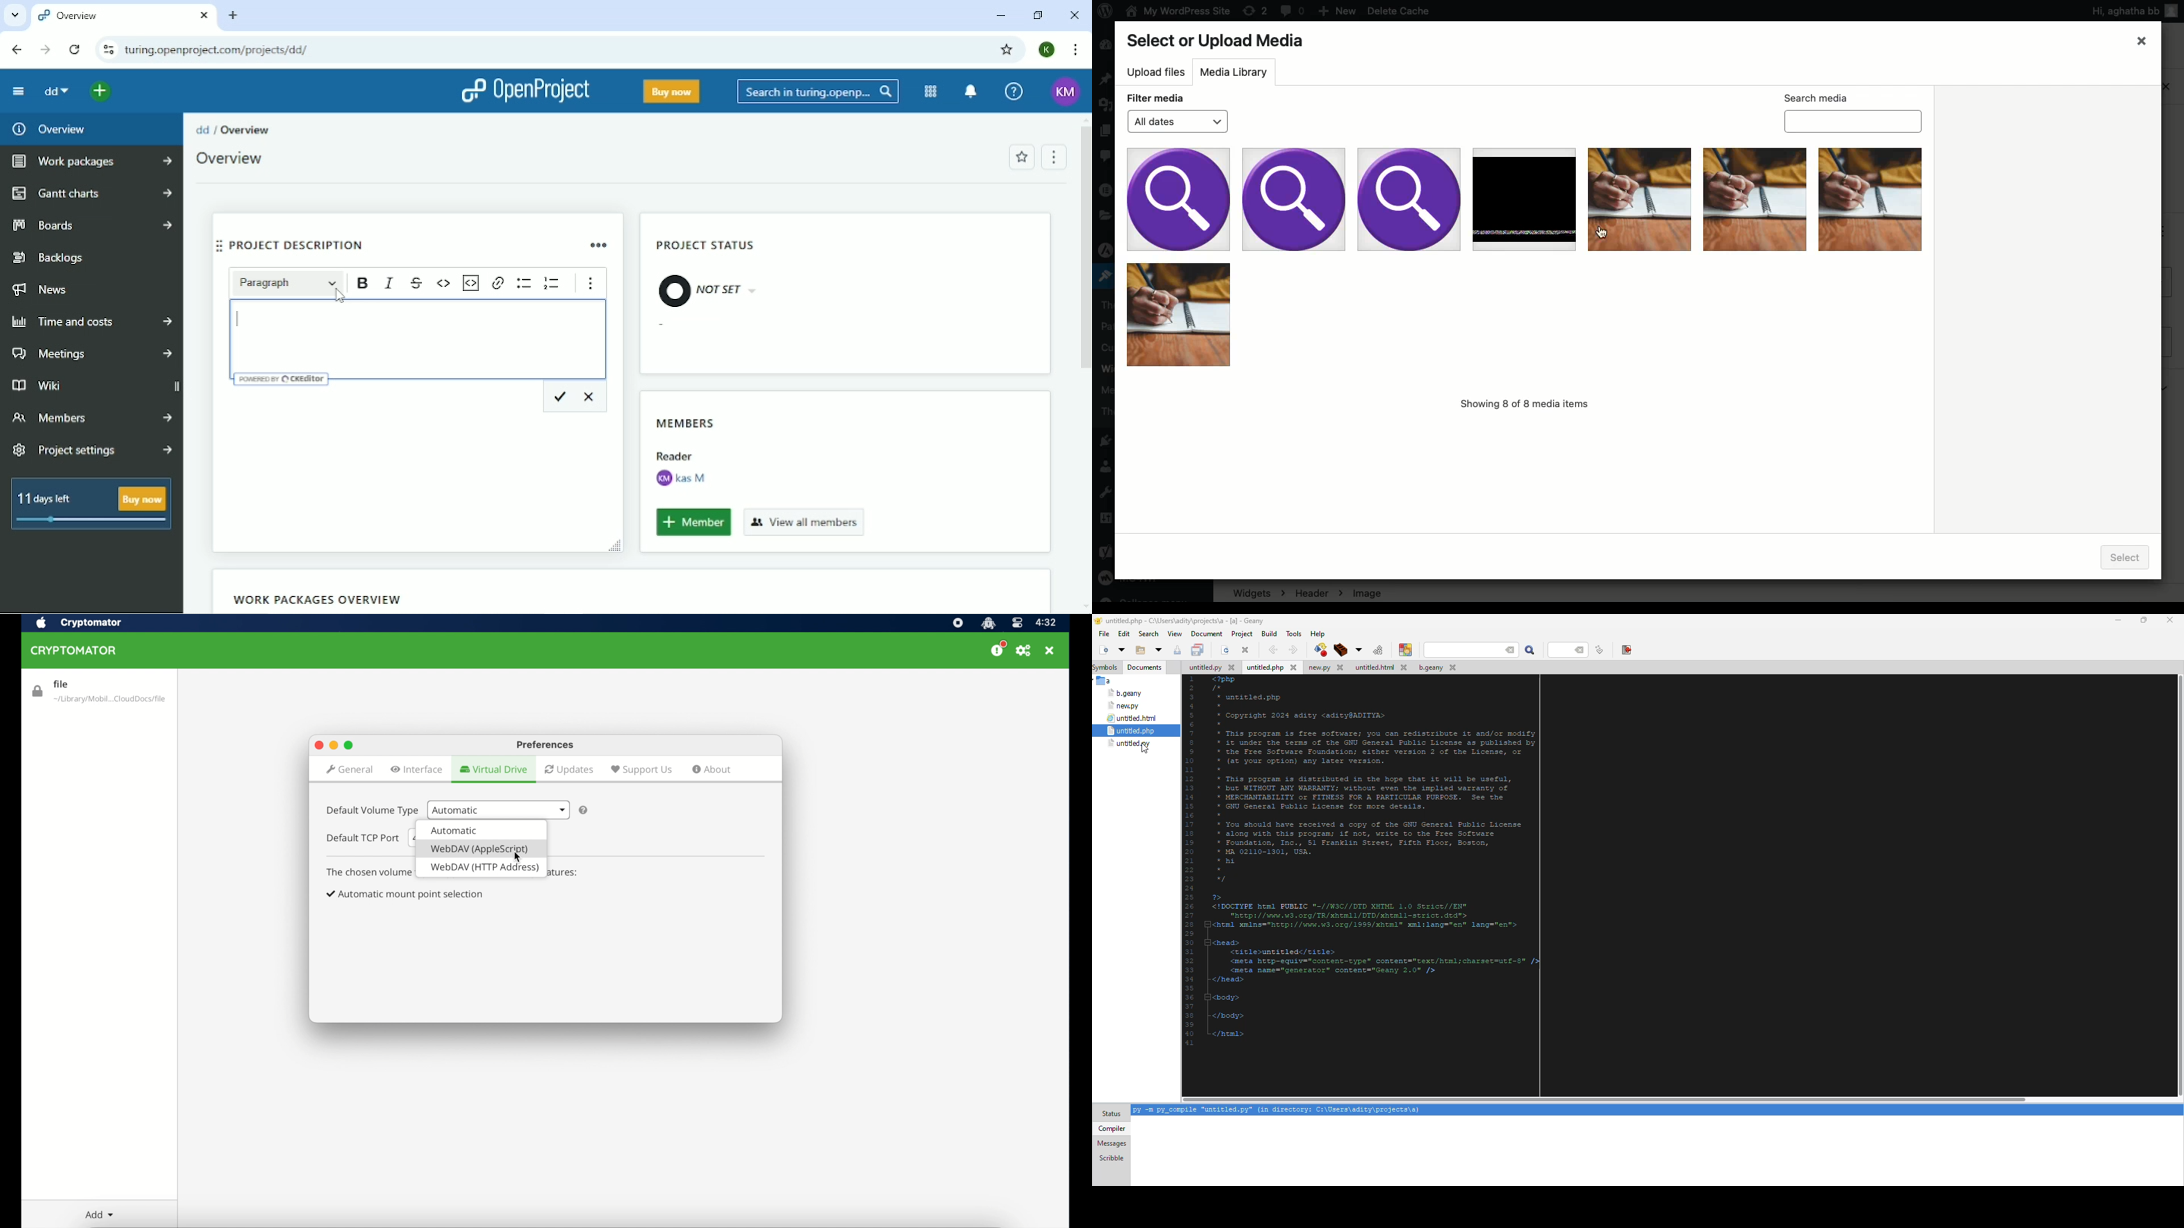  I want to click on cursor, so click(1144, 751).